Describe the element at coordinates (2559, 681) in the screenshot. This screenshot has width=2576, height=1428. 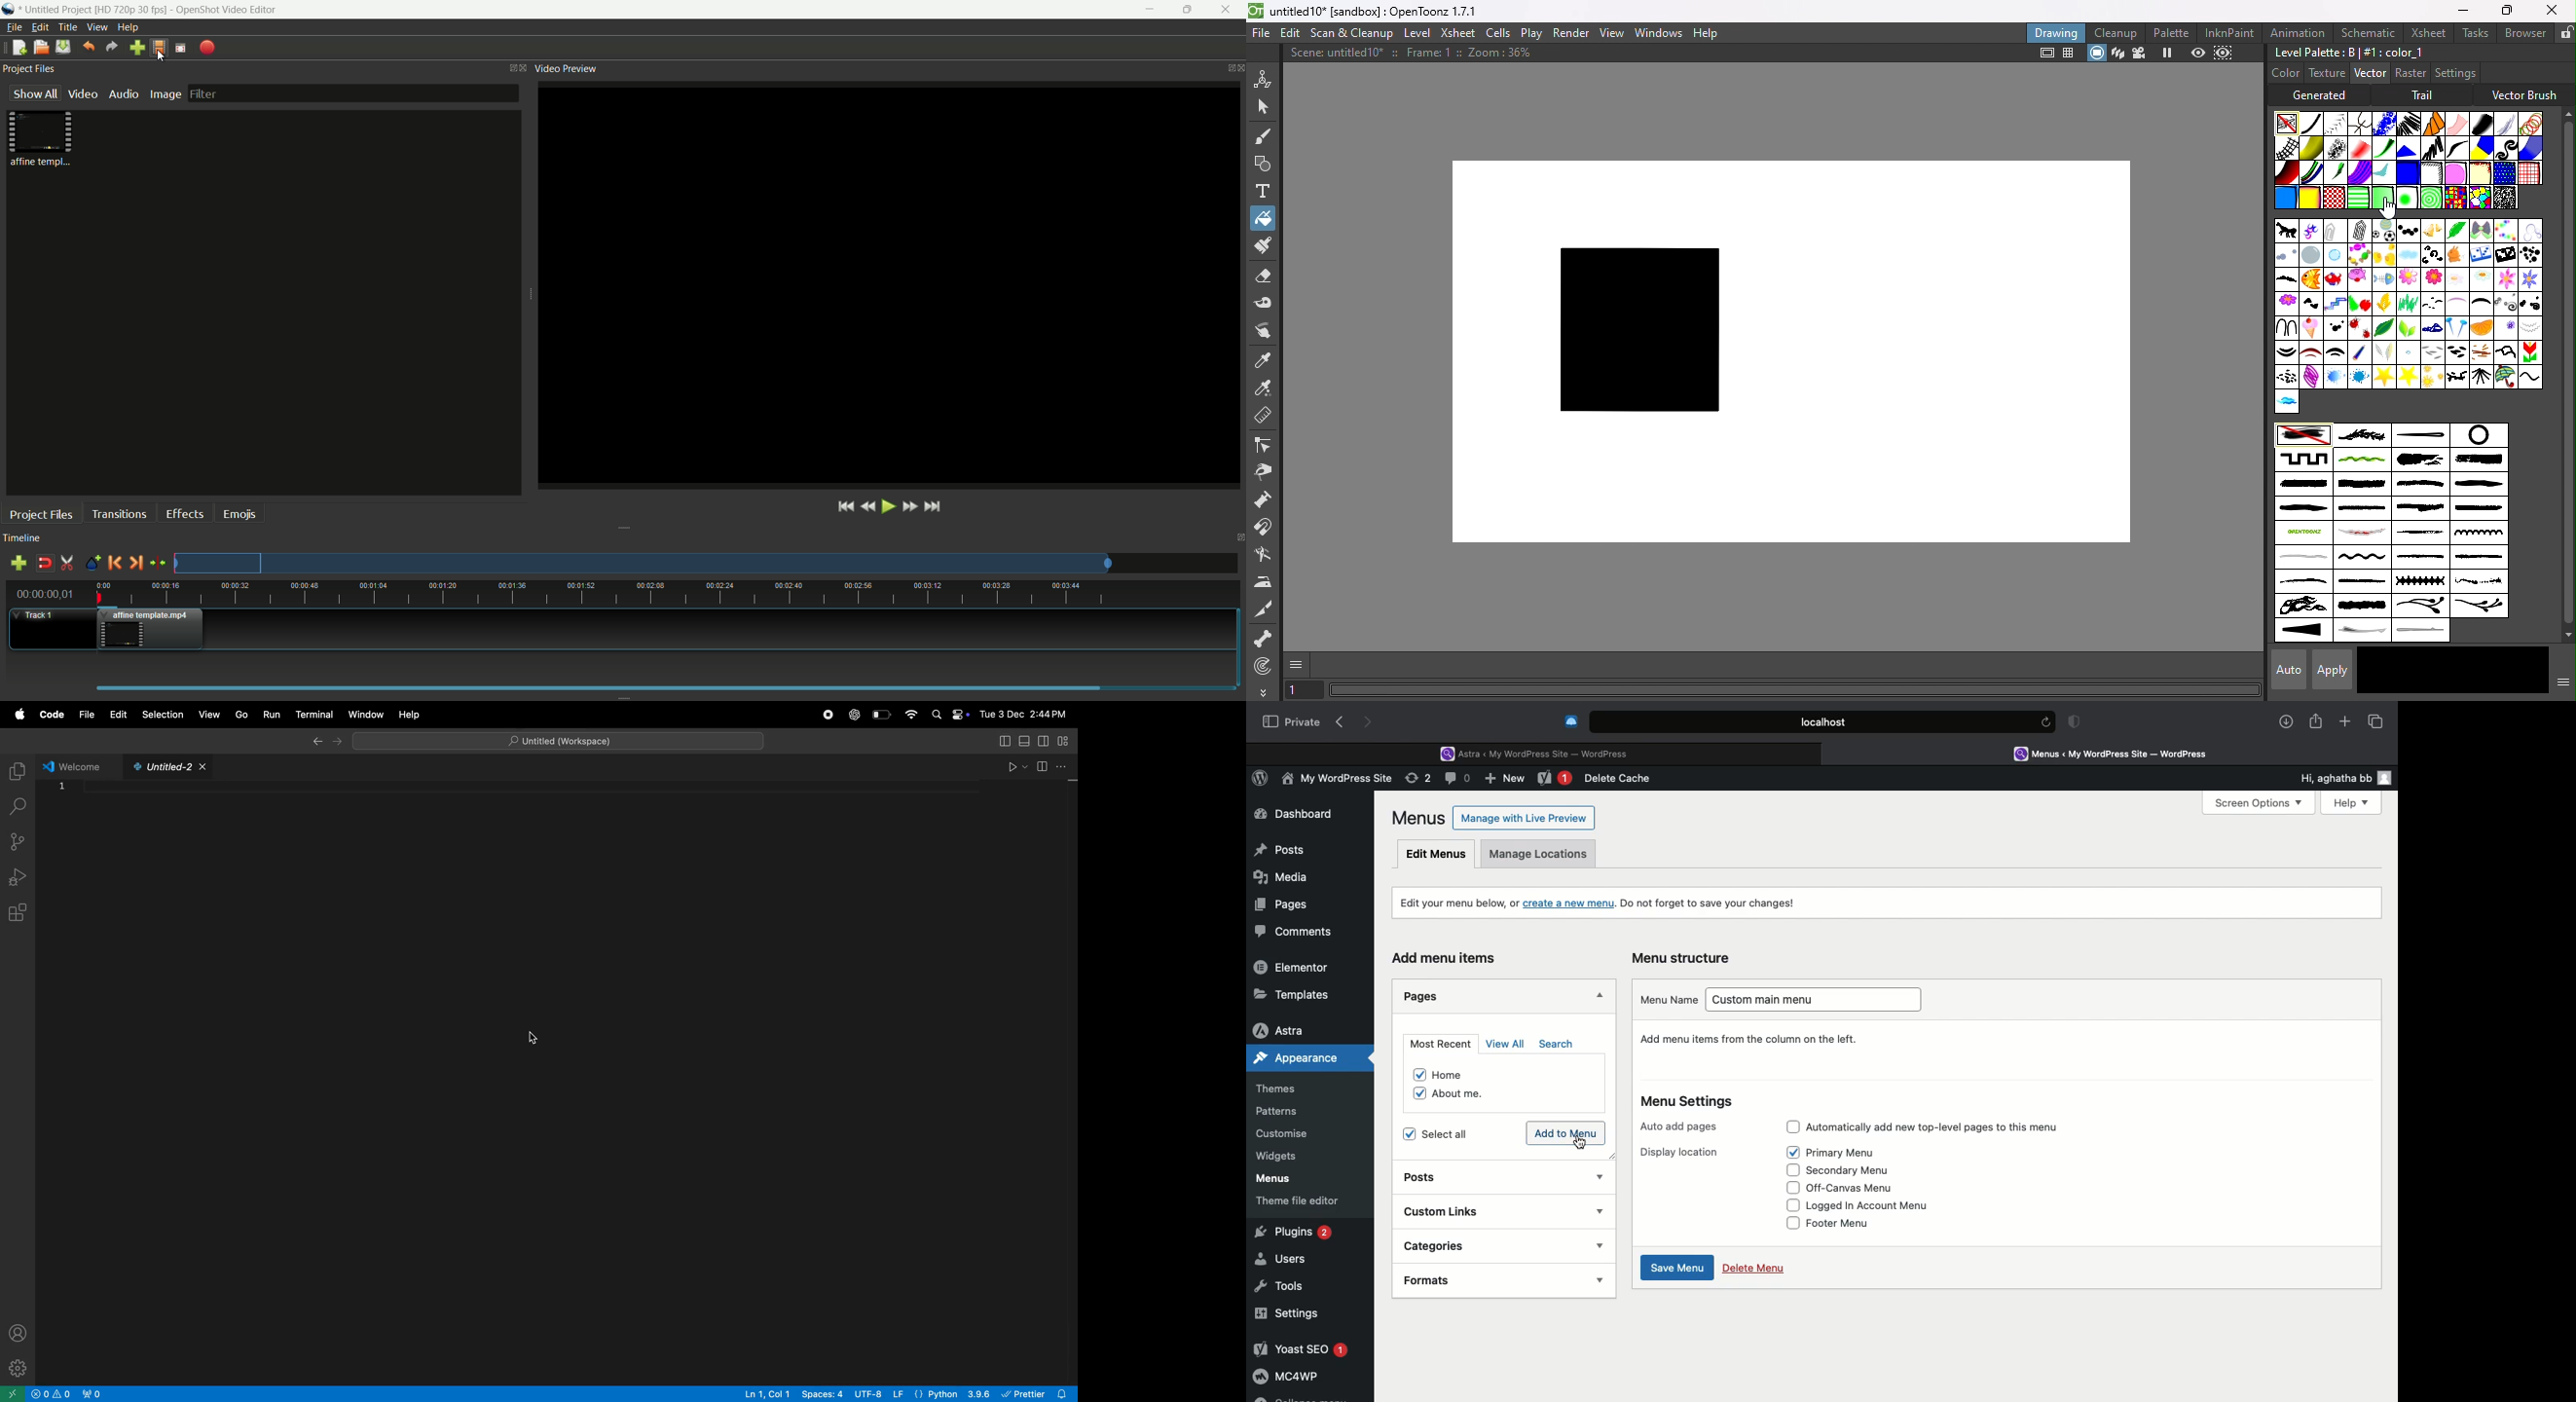
I see `Show or hide parts of the color page` at that location.